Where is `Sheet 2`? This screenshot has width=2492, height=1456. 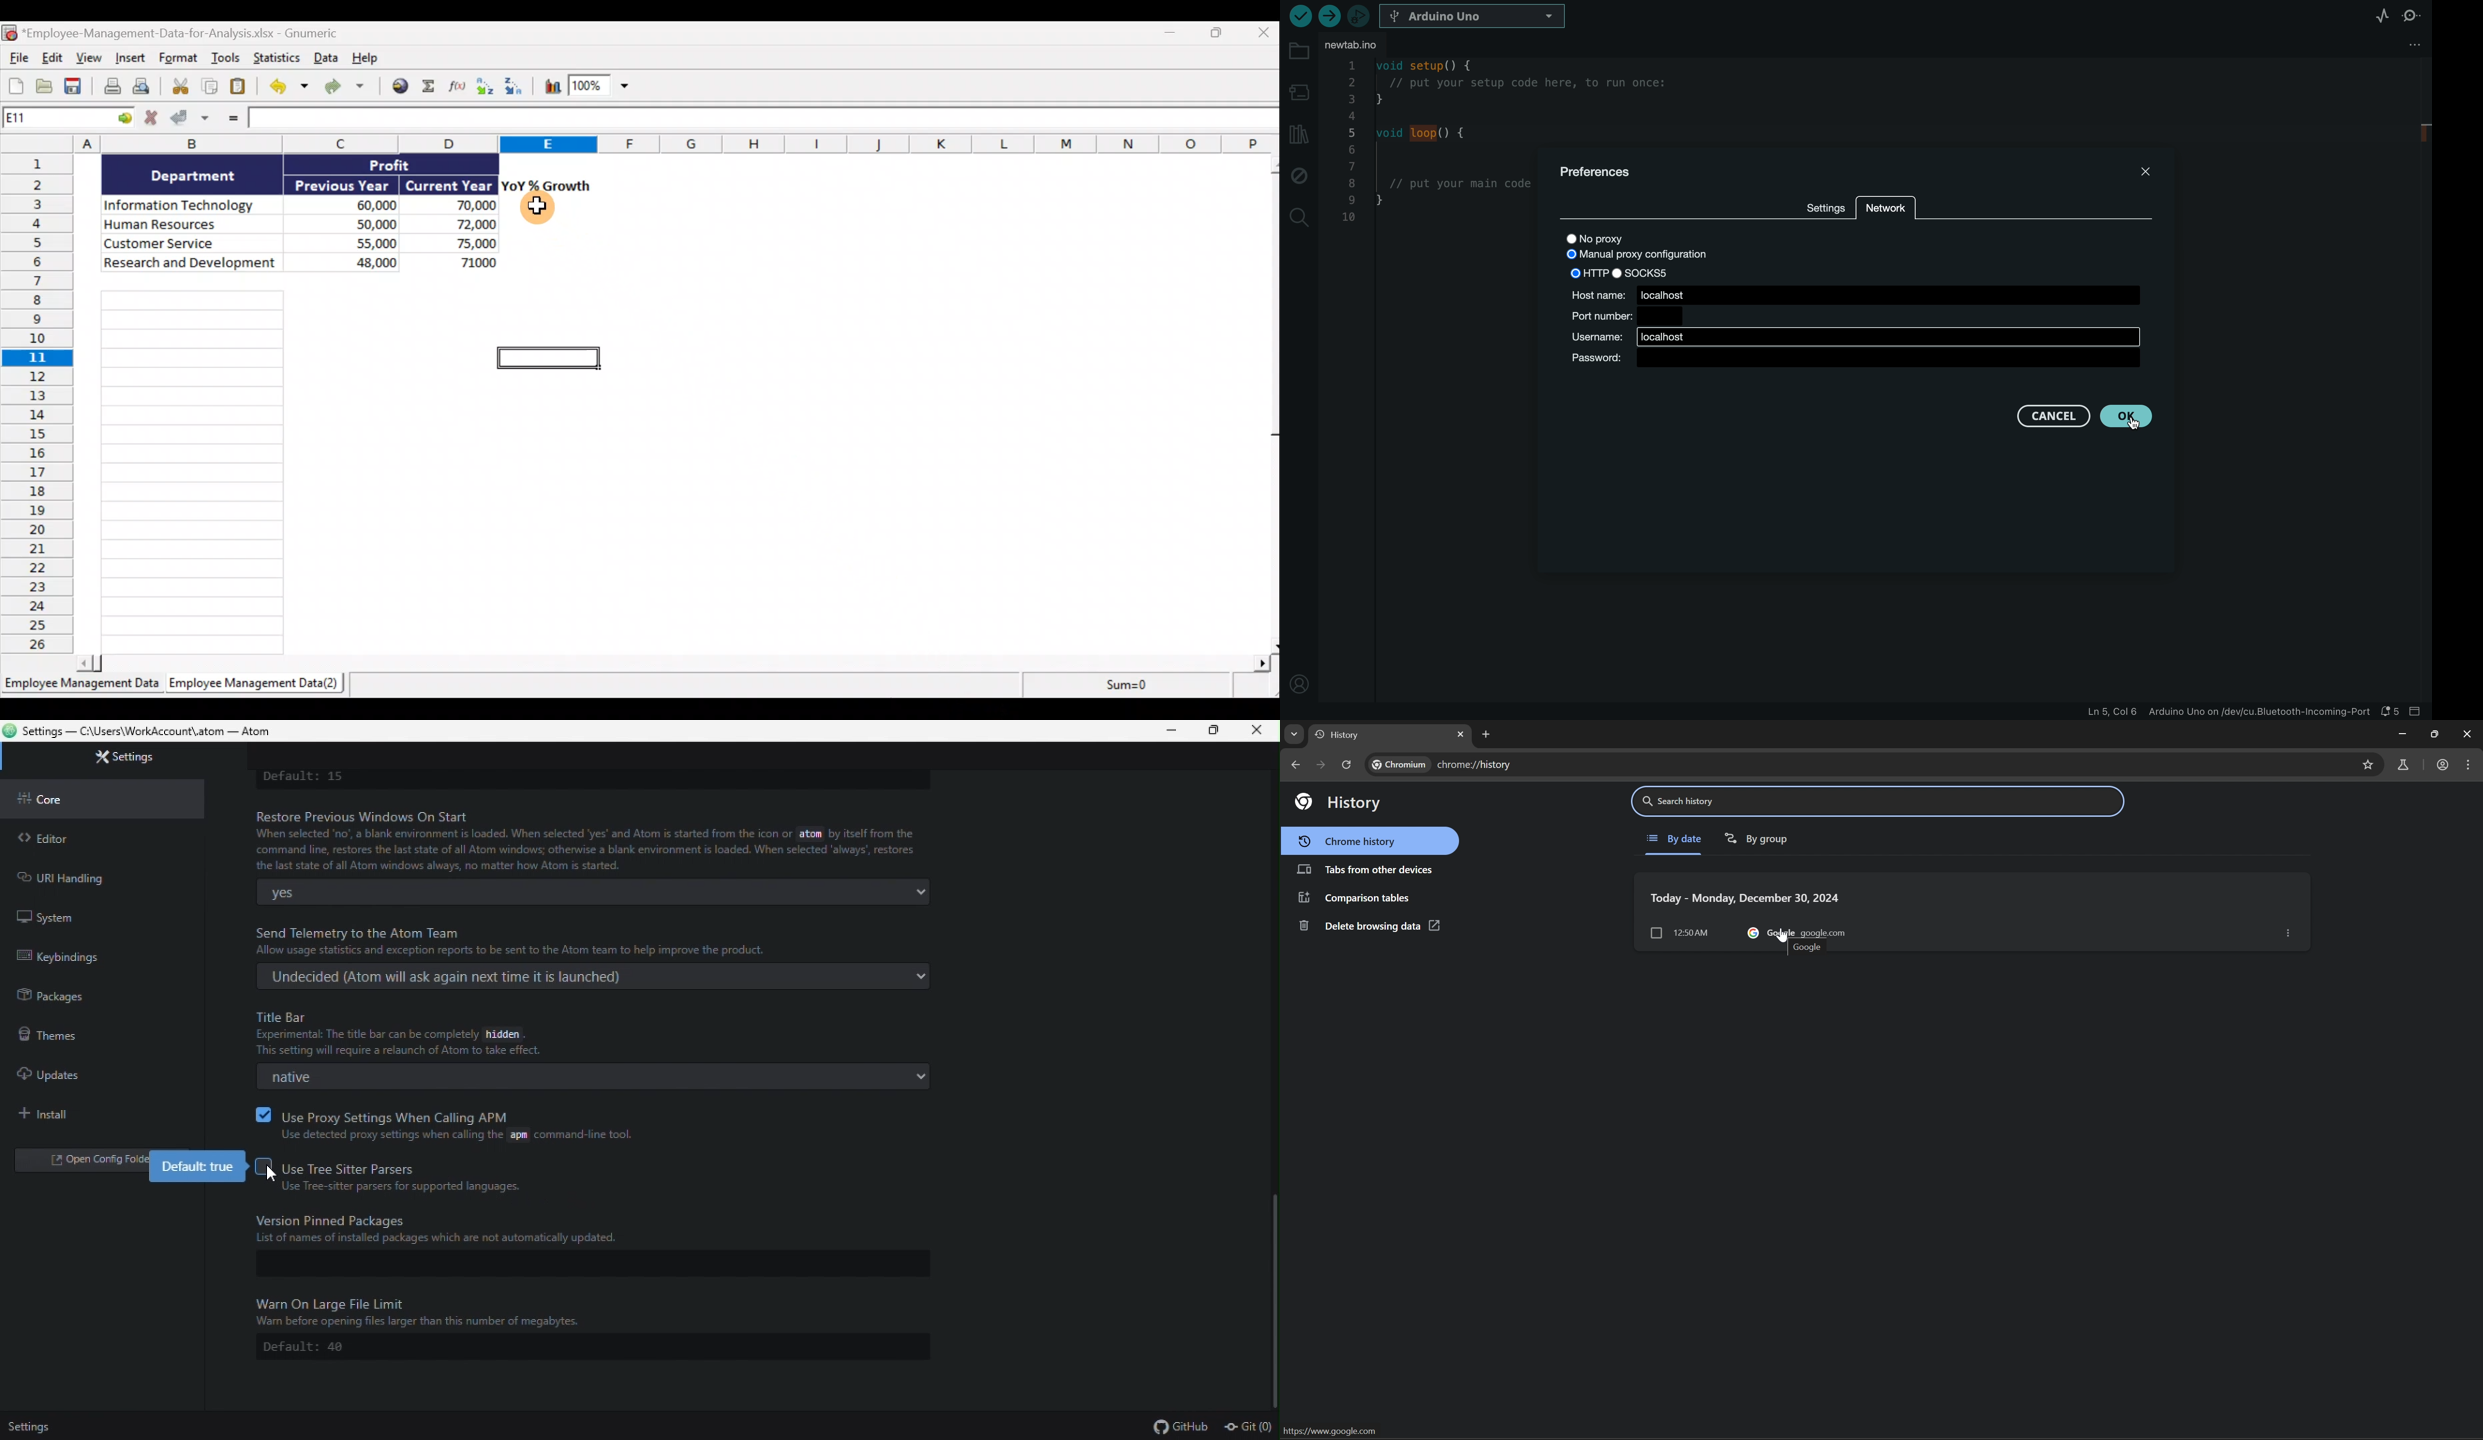 Sheet 2 is located at coordinates (250, 684).